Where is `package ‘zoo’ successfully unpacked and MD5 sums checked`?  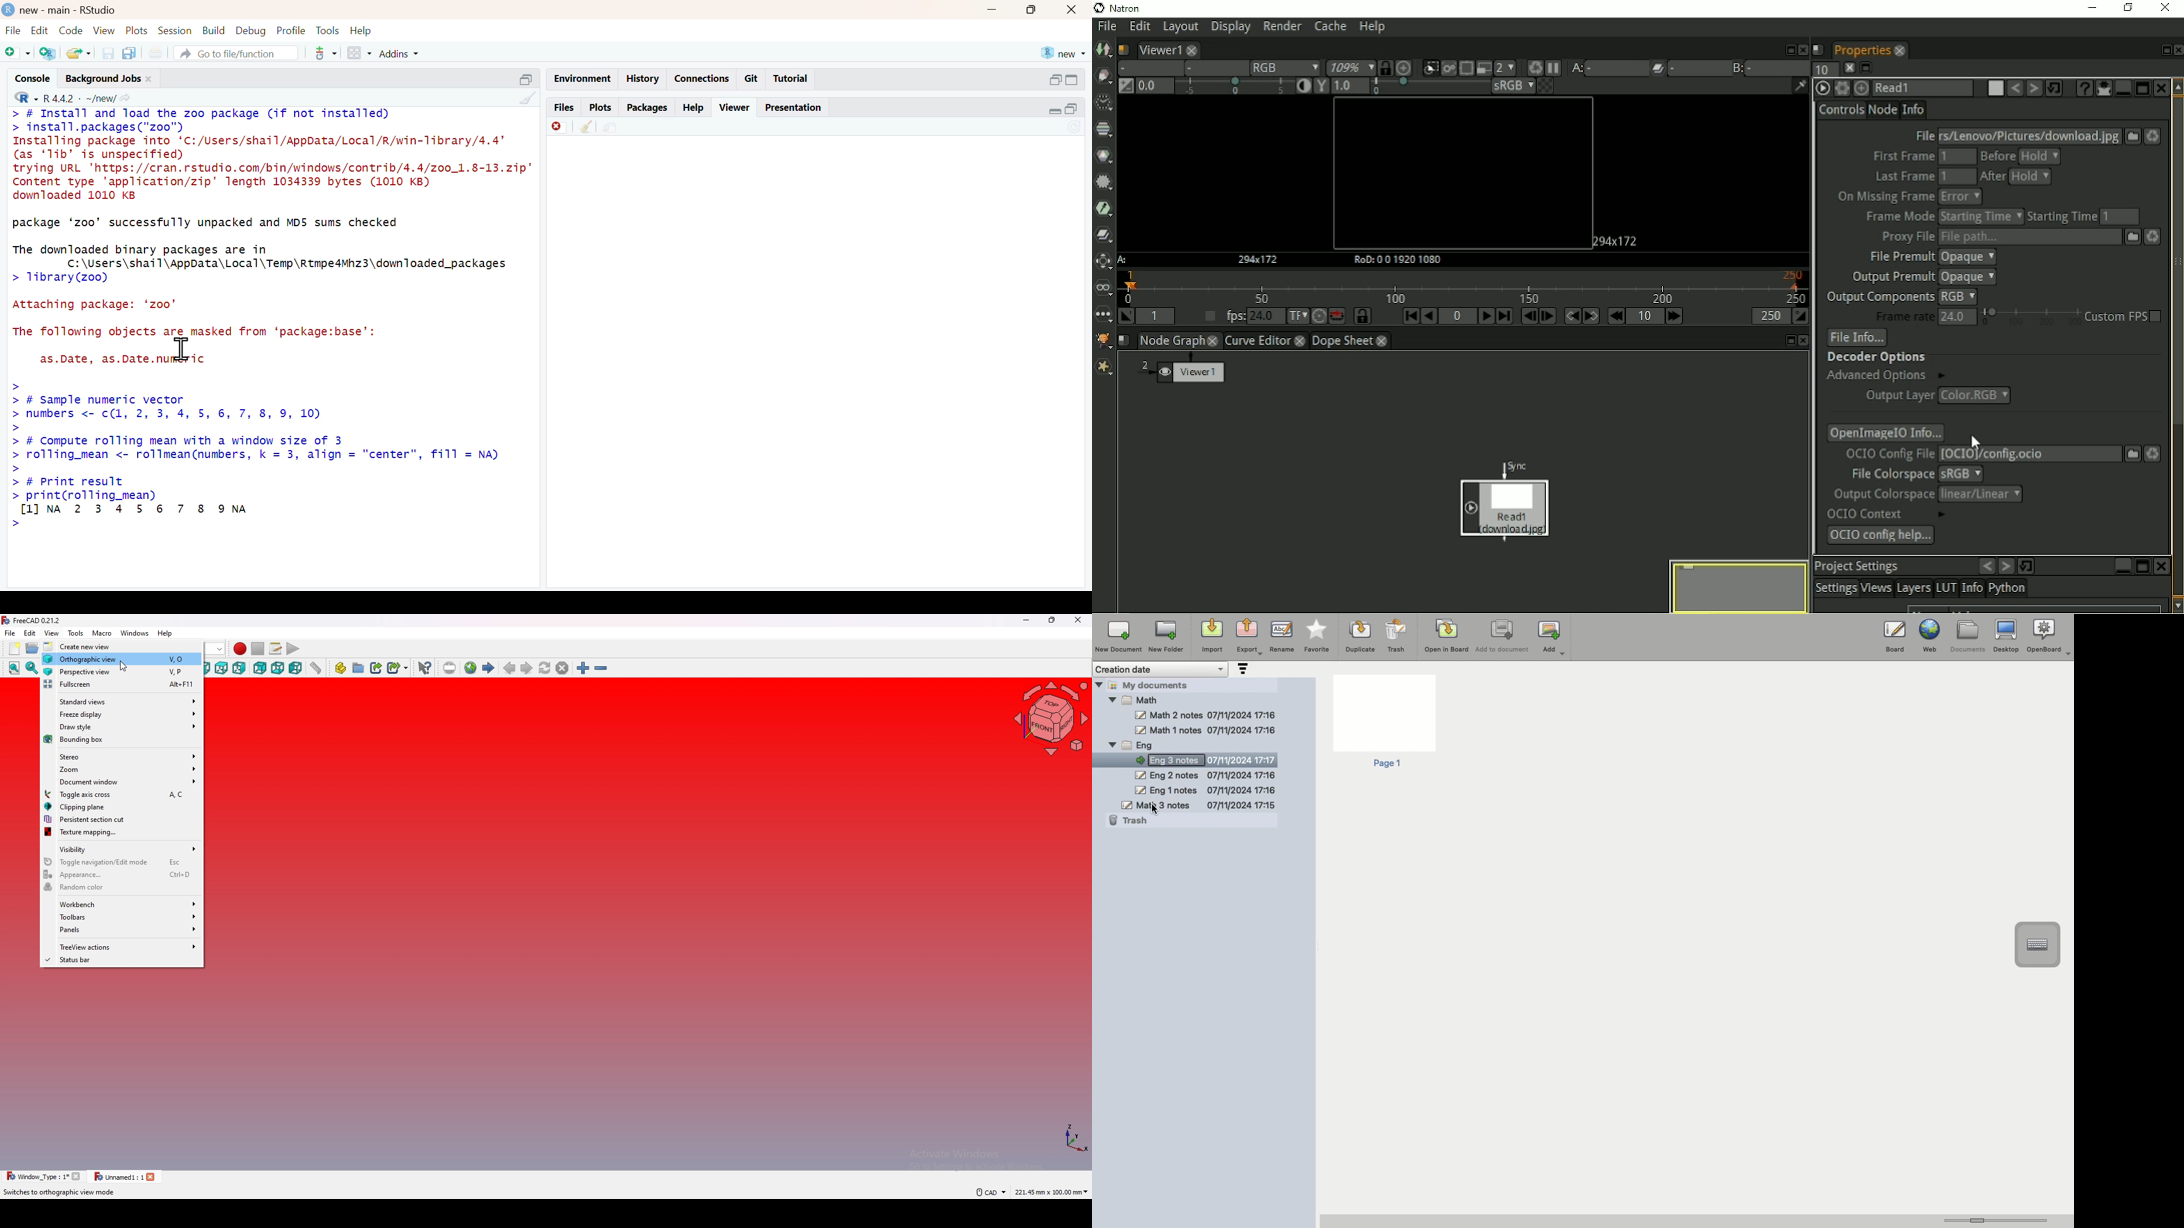 package ‘zoo’ successfully unpacked and MD5 sums checked is located at coordinates (206, 224).